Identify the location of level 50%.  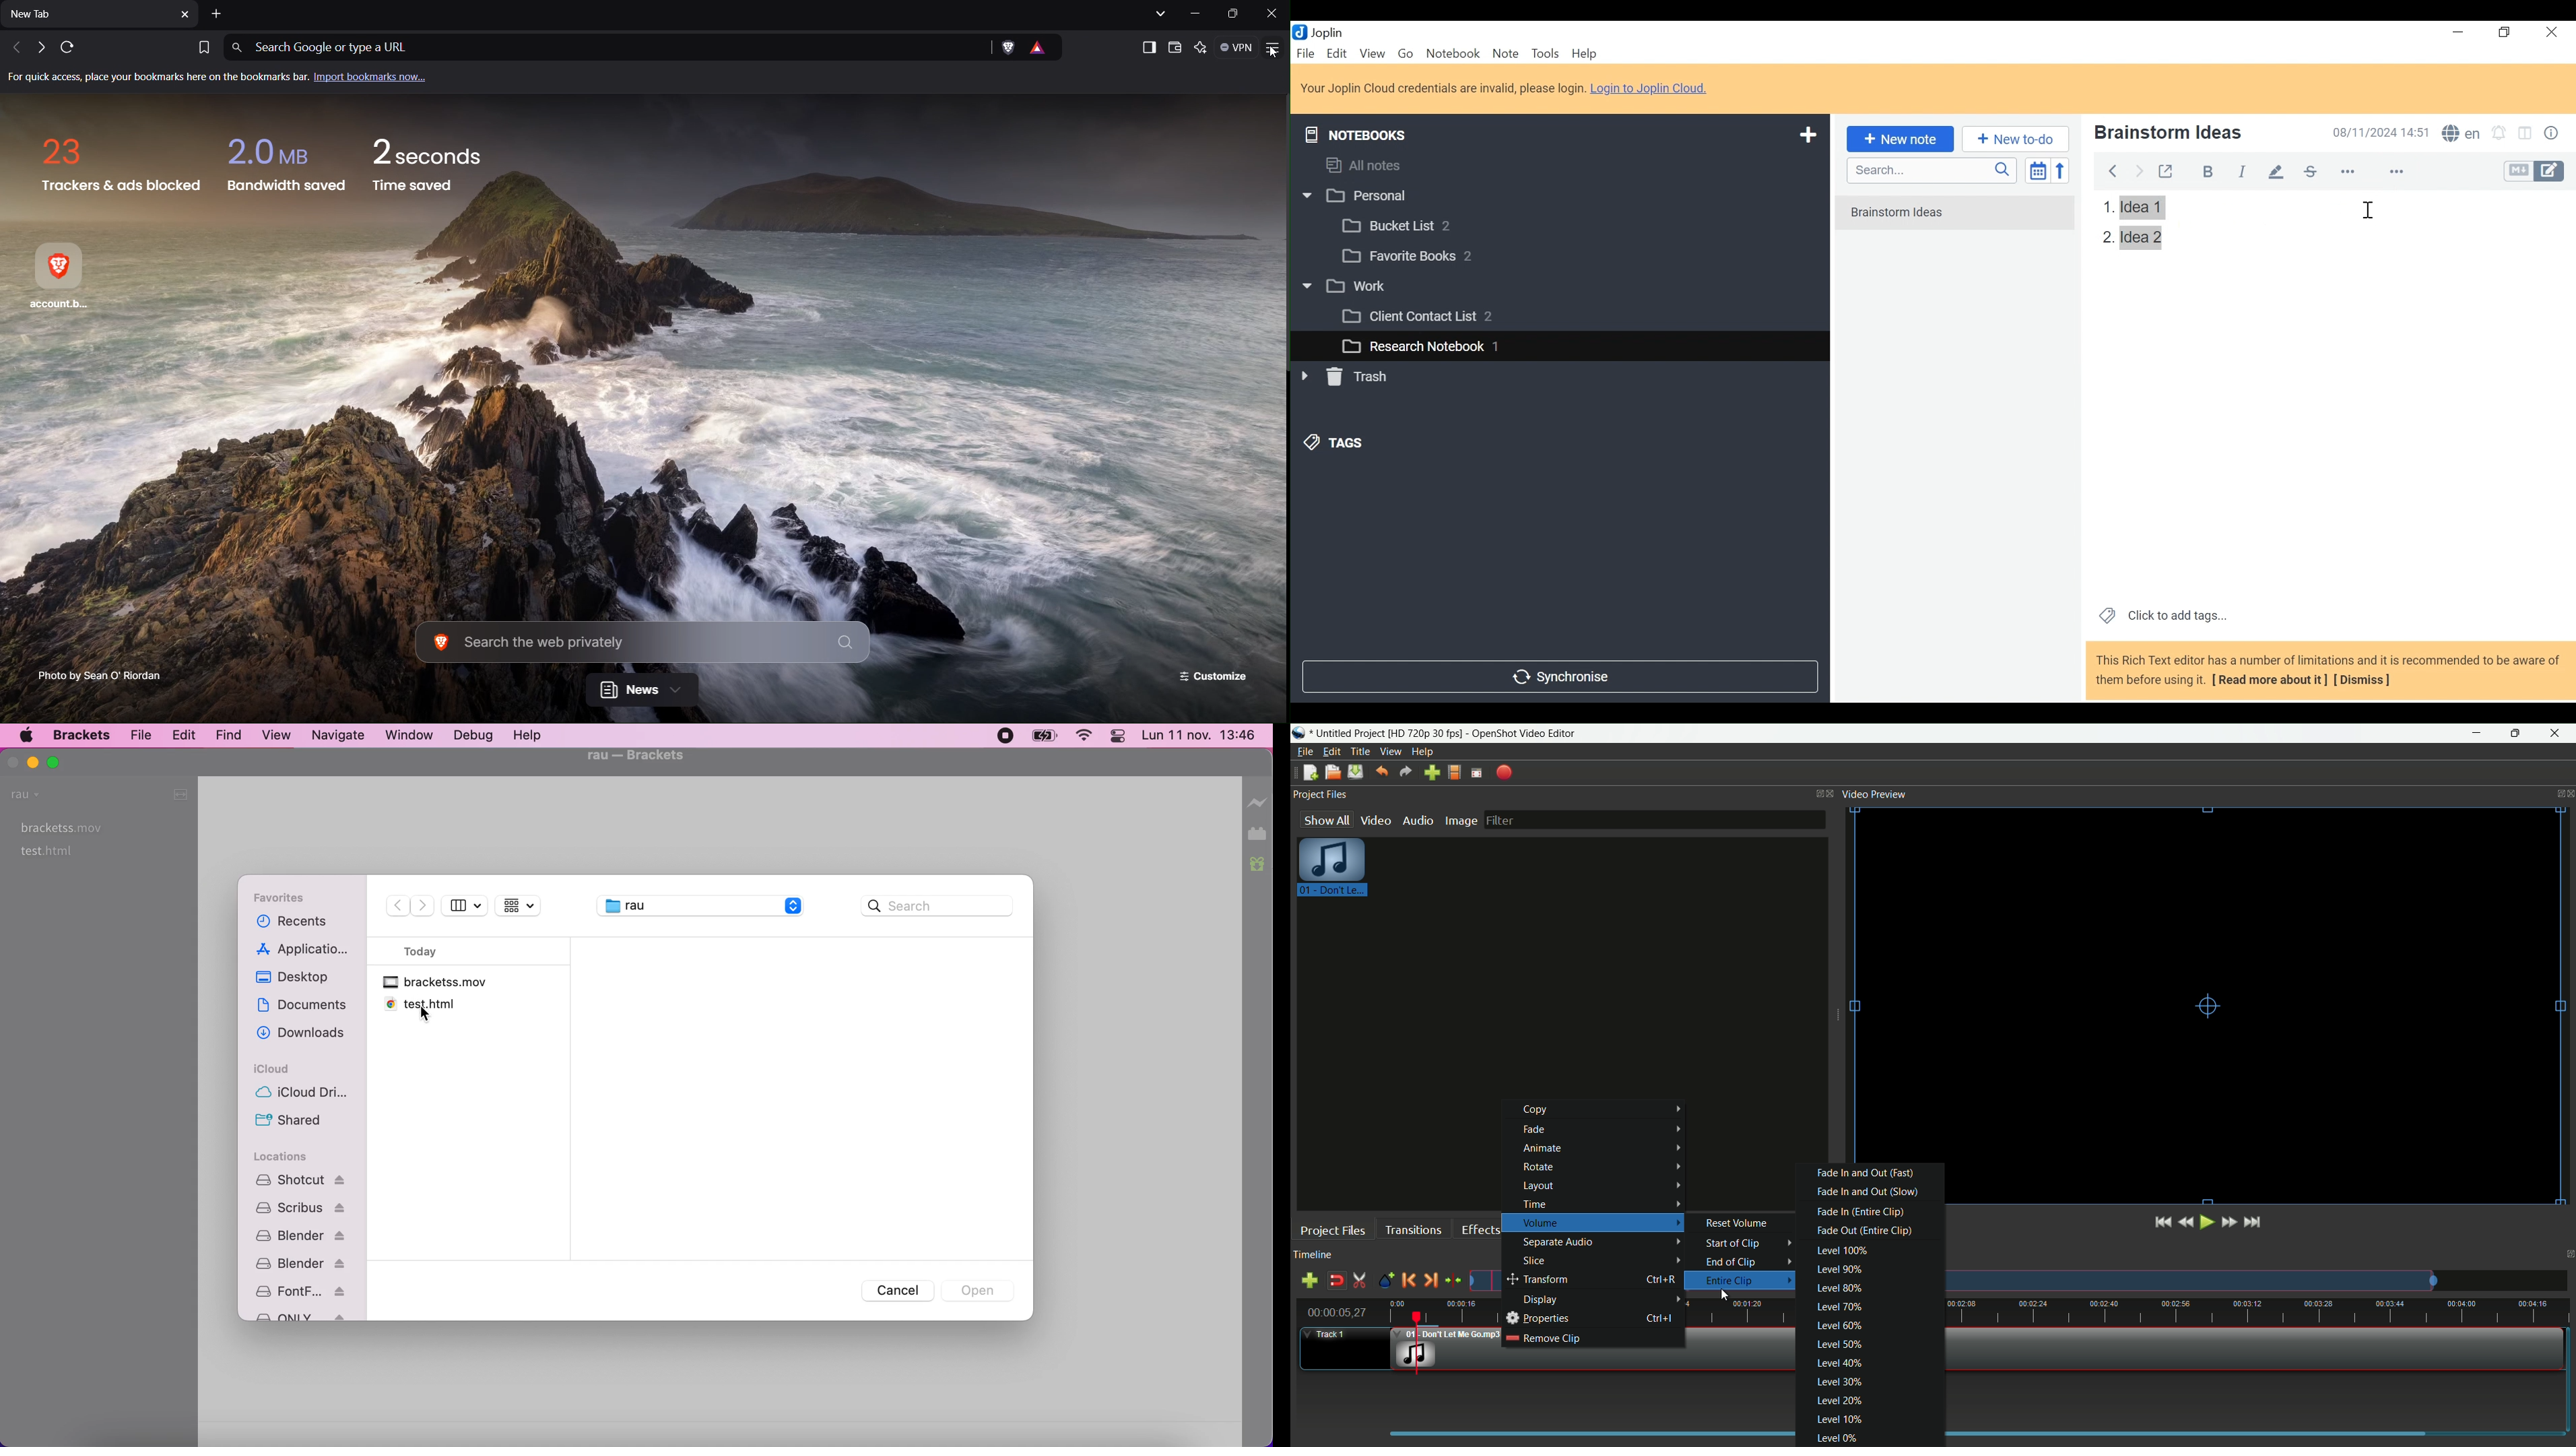
(1840, 1345).